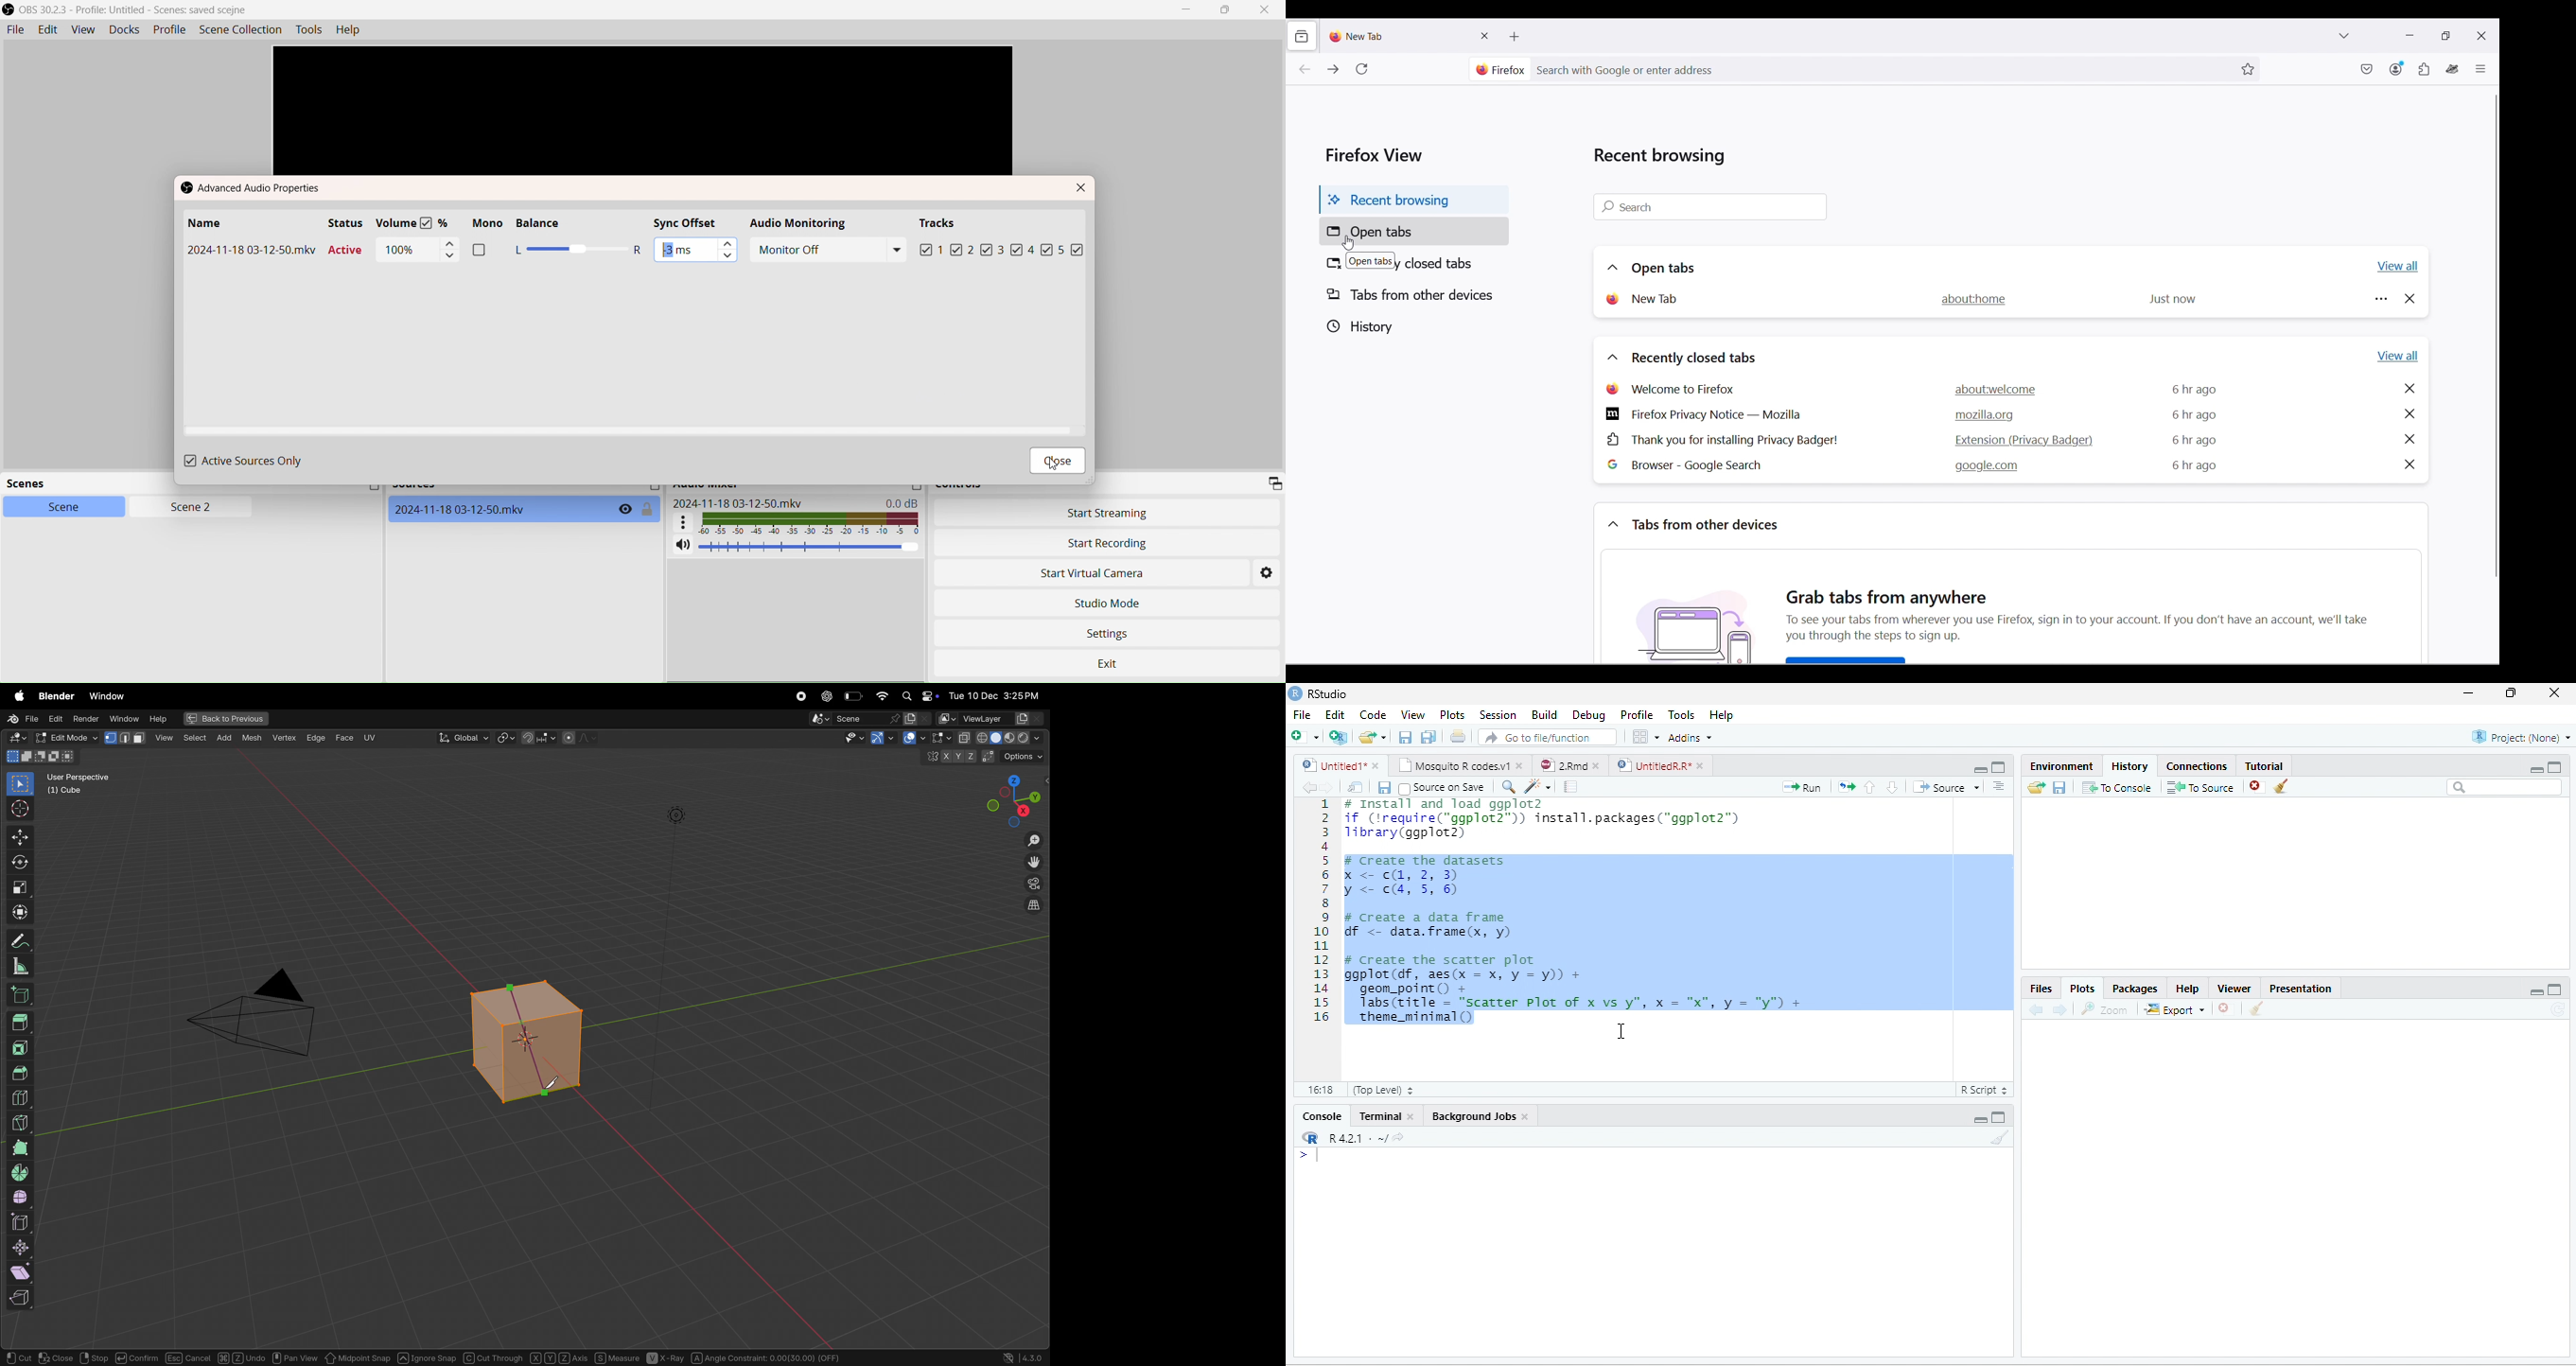 The image size is (2576, 1372). Describe the element at coordinates (1689, 737) in the screenshot. I see `Addins` at that location.